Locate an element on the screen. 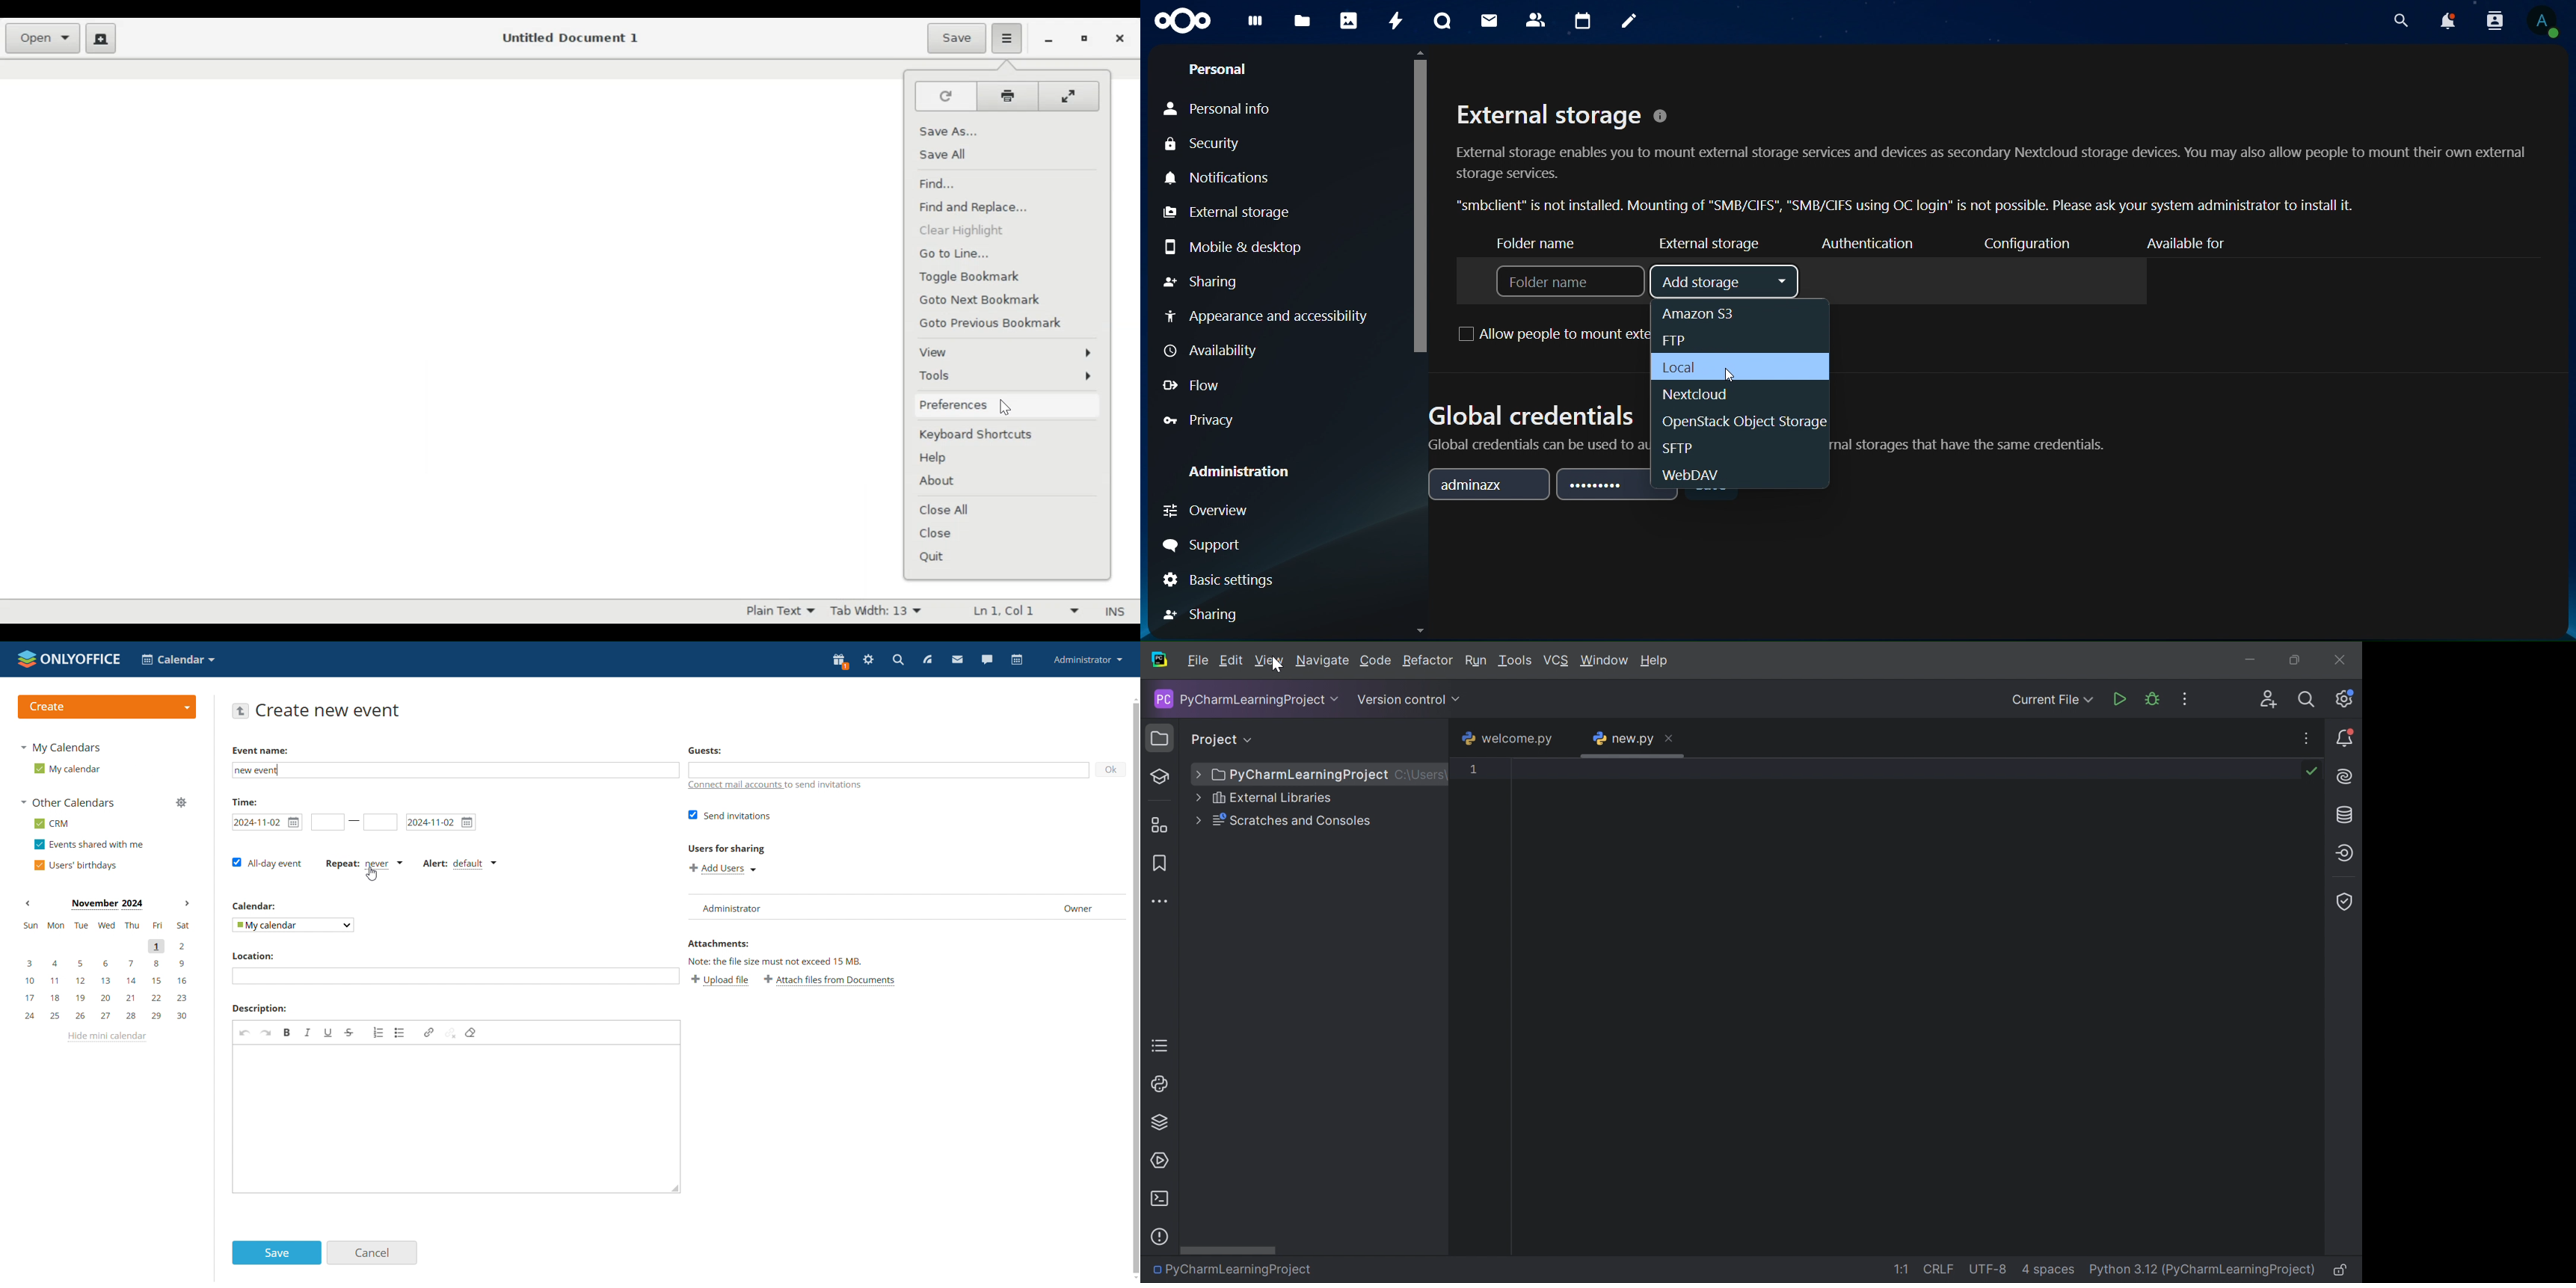  PyCharmLearningProject is located at coordinates (1240, 1273).